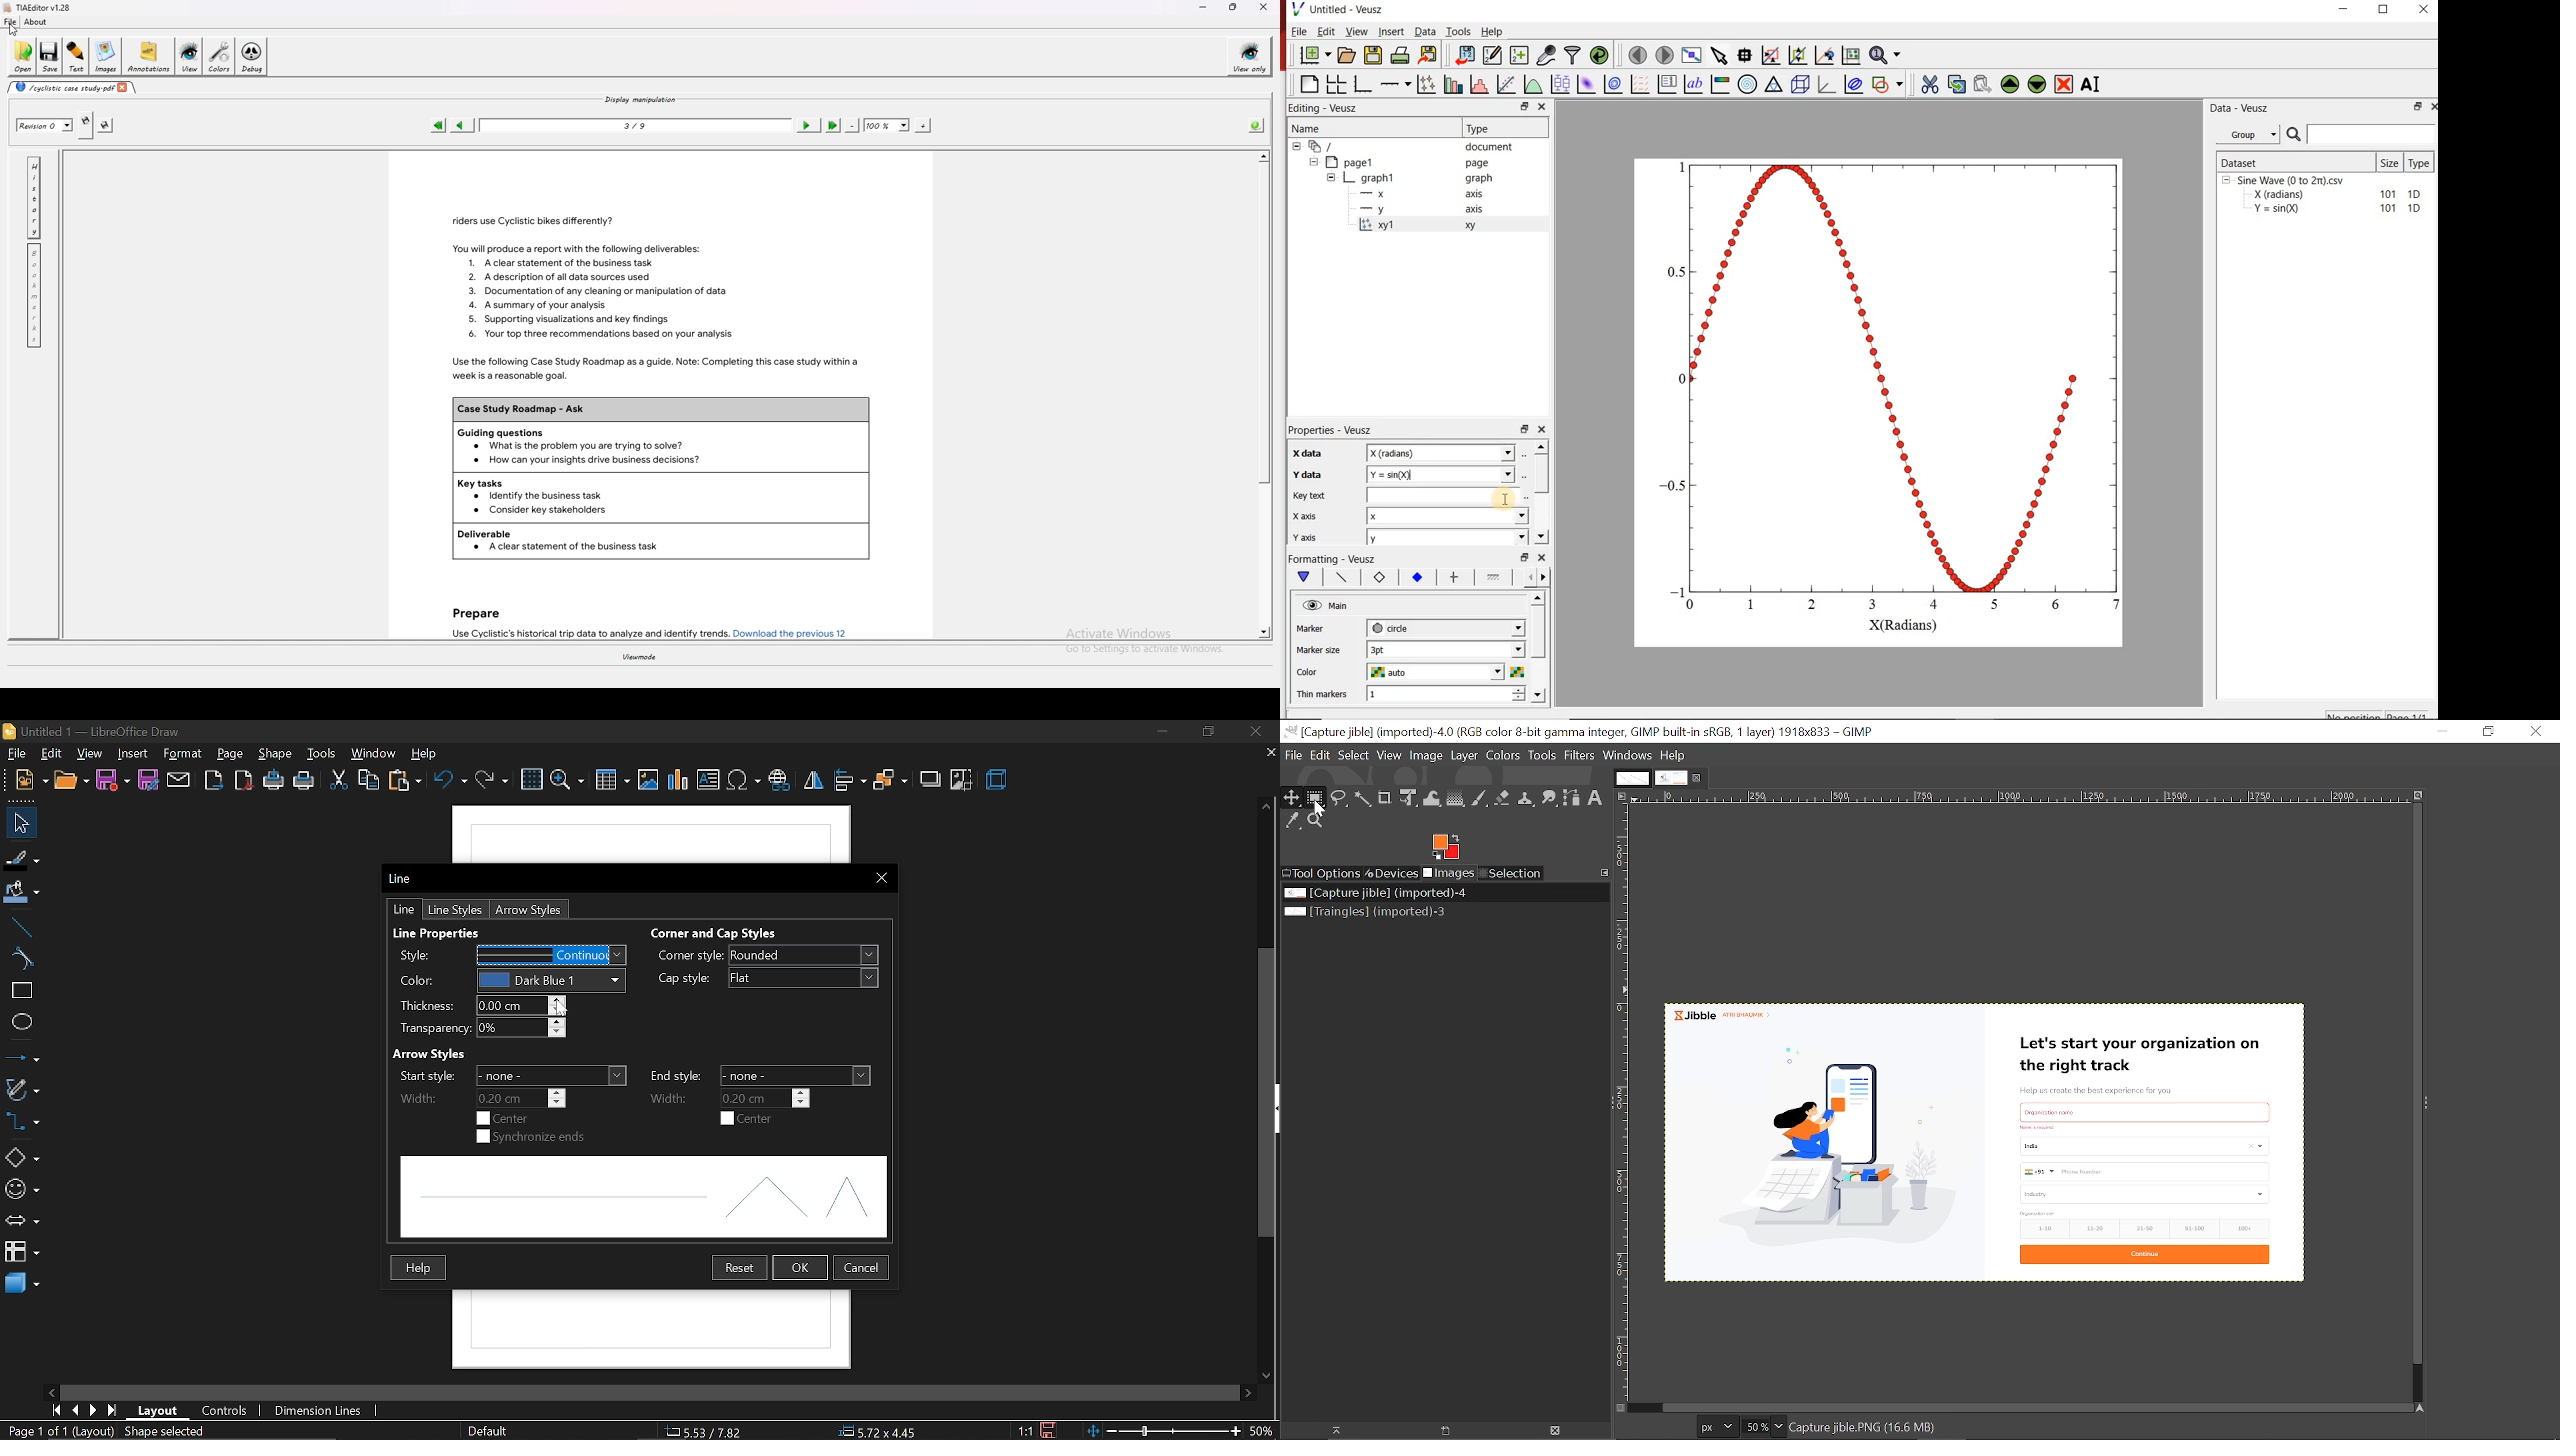  What do you see at coordinates (429, 754) in the screenshot?
I see `help` at bounding box center [429, 754].